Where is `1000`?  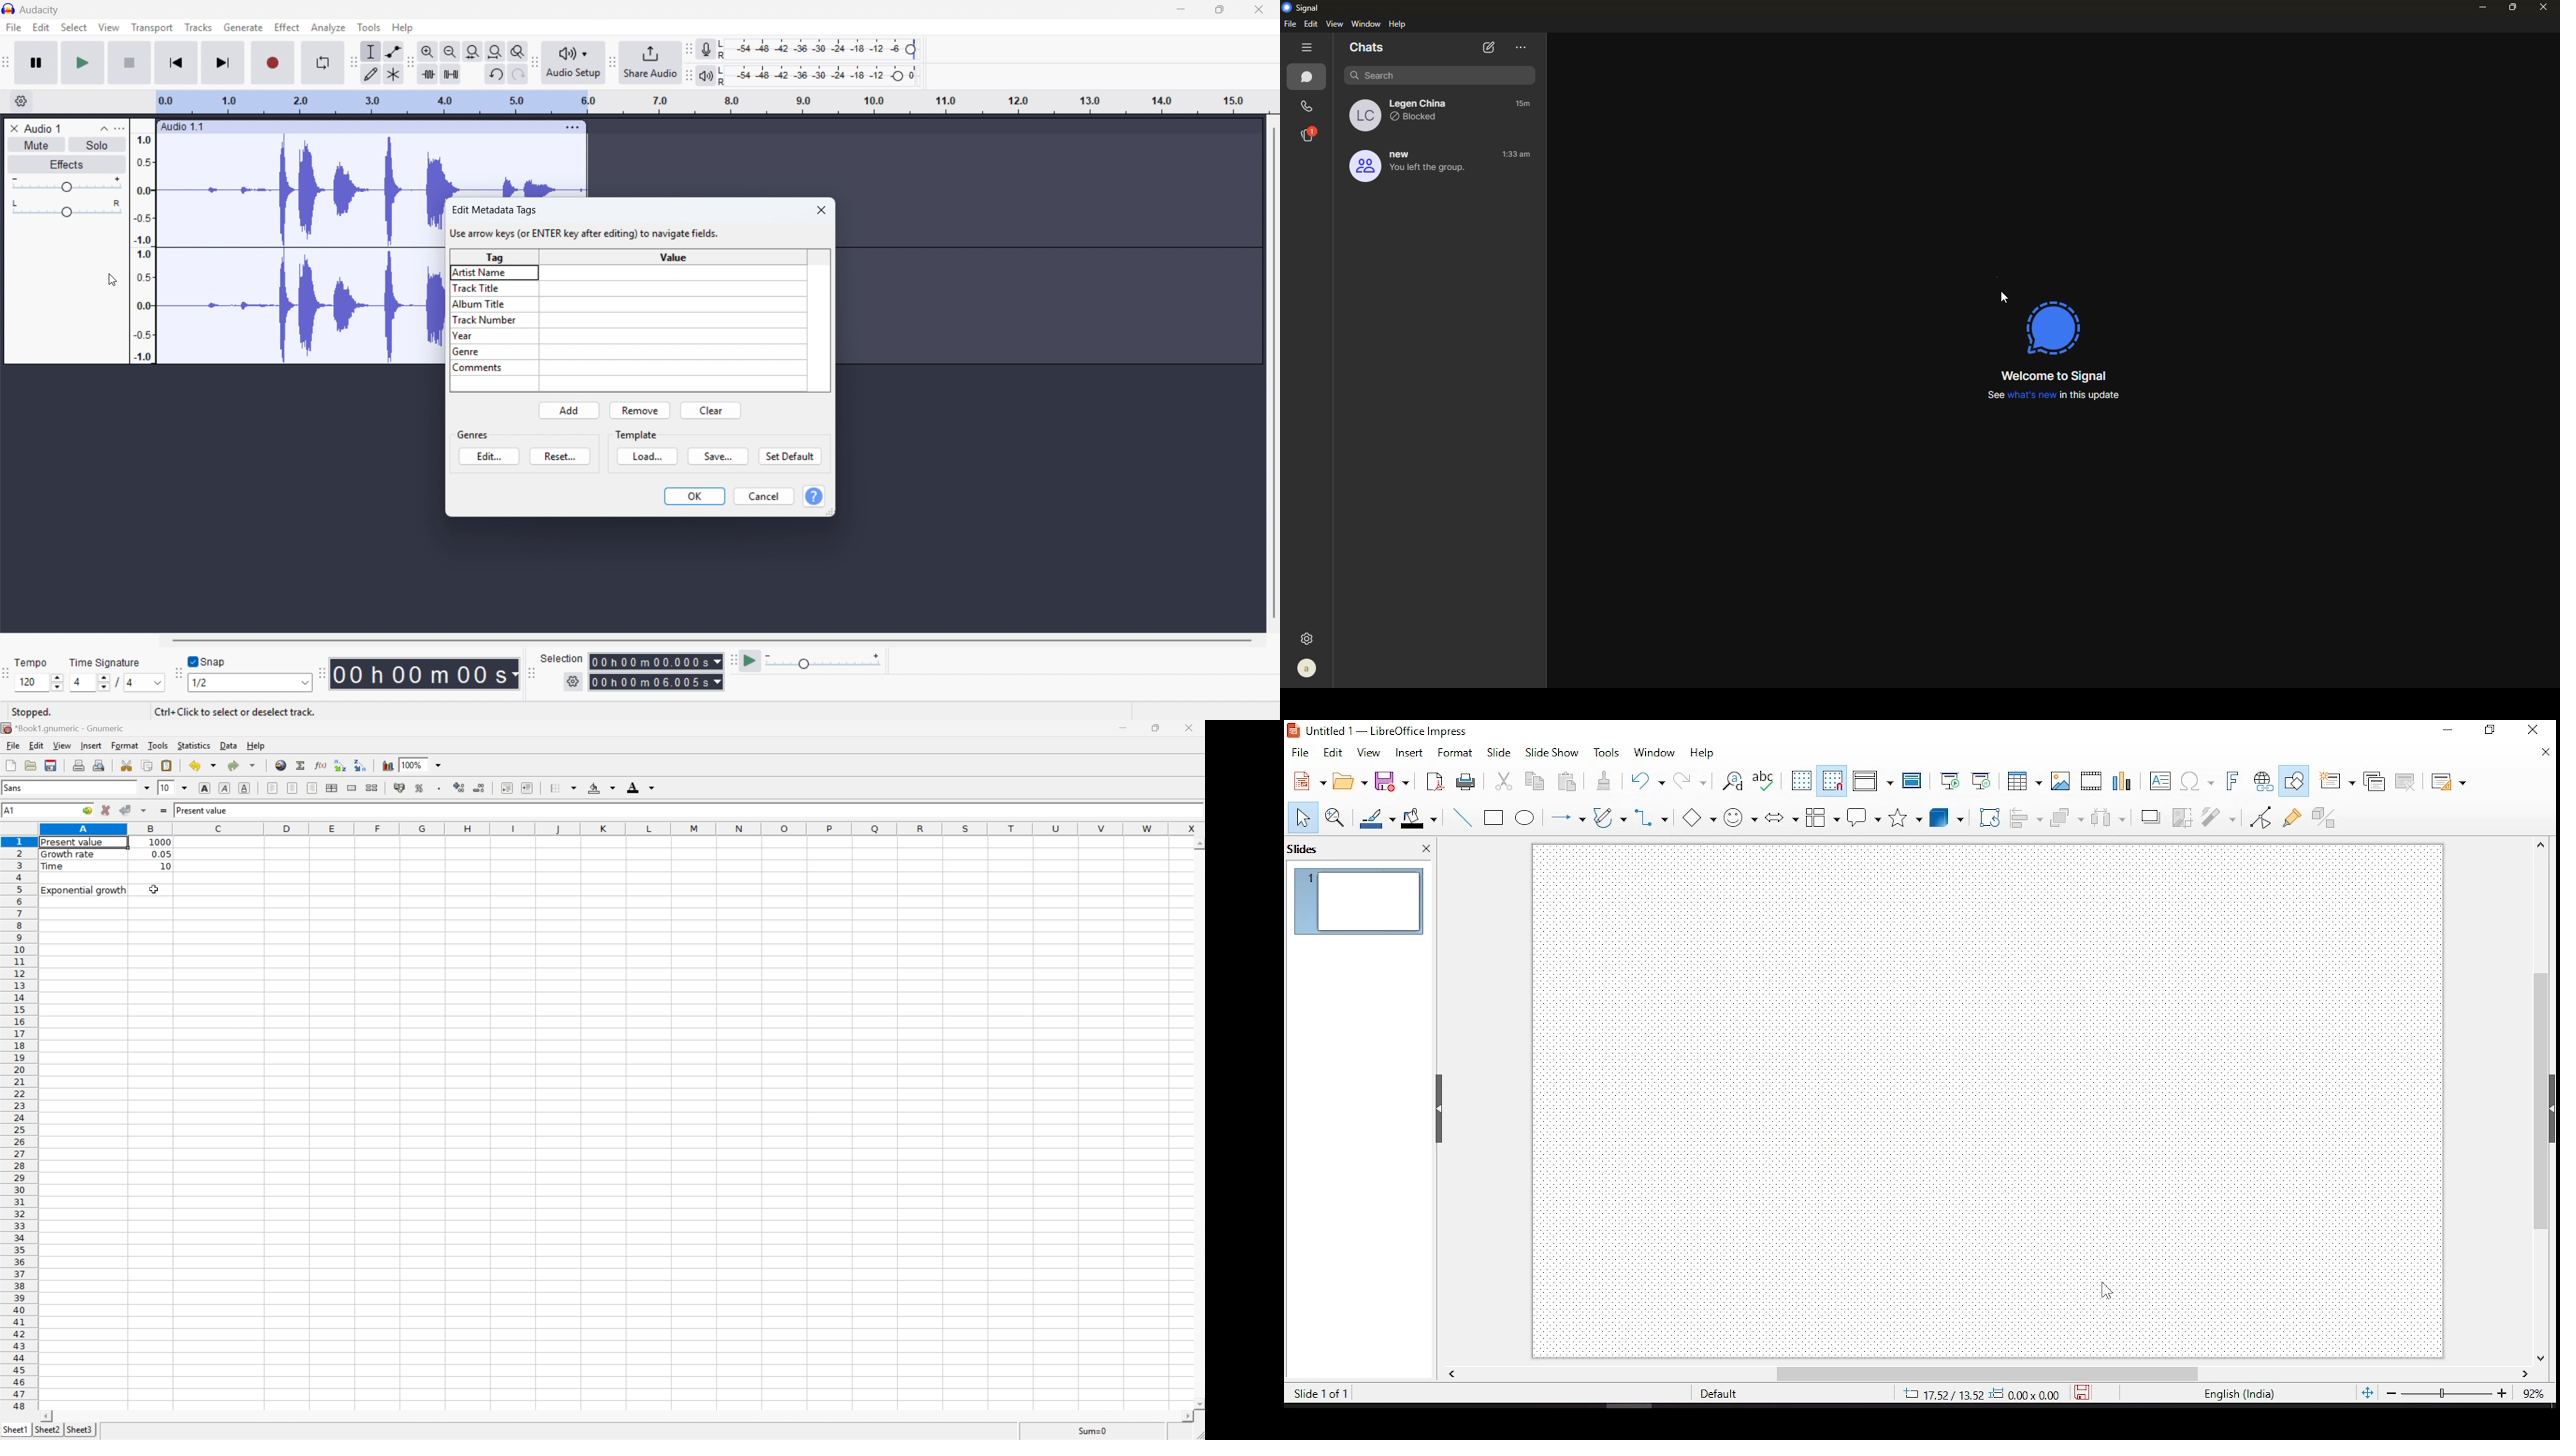
1000 is located at coordinates (159, 842).